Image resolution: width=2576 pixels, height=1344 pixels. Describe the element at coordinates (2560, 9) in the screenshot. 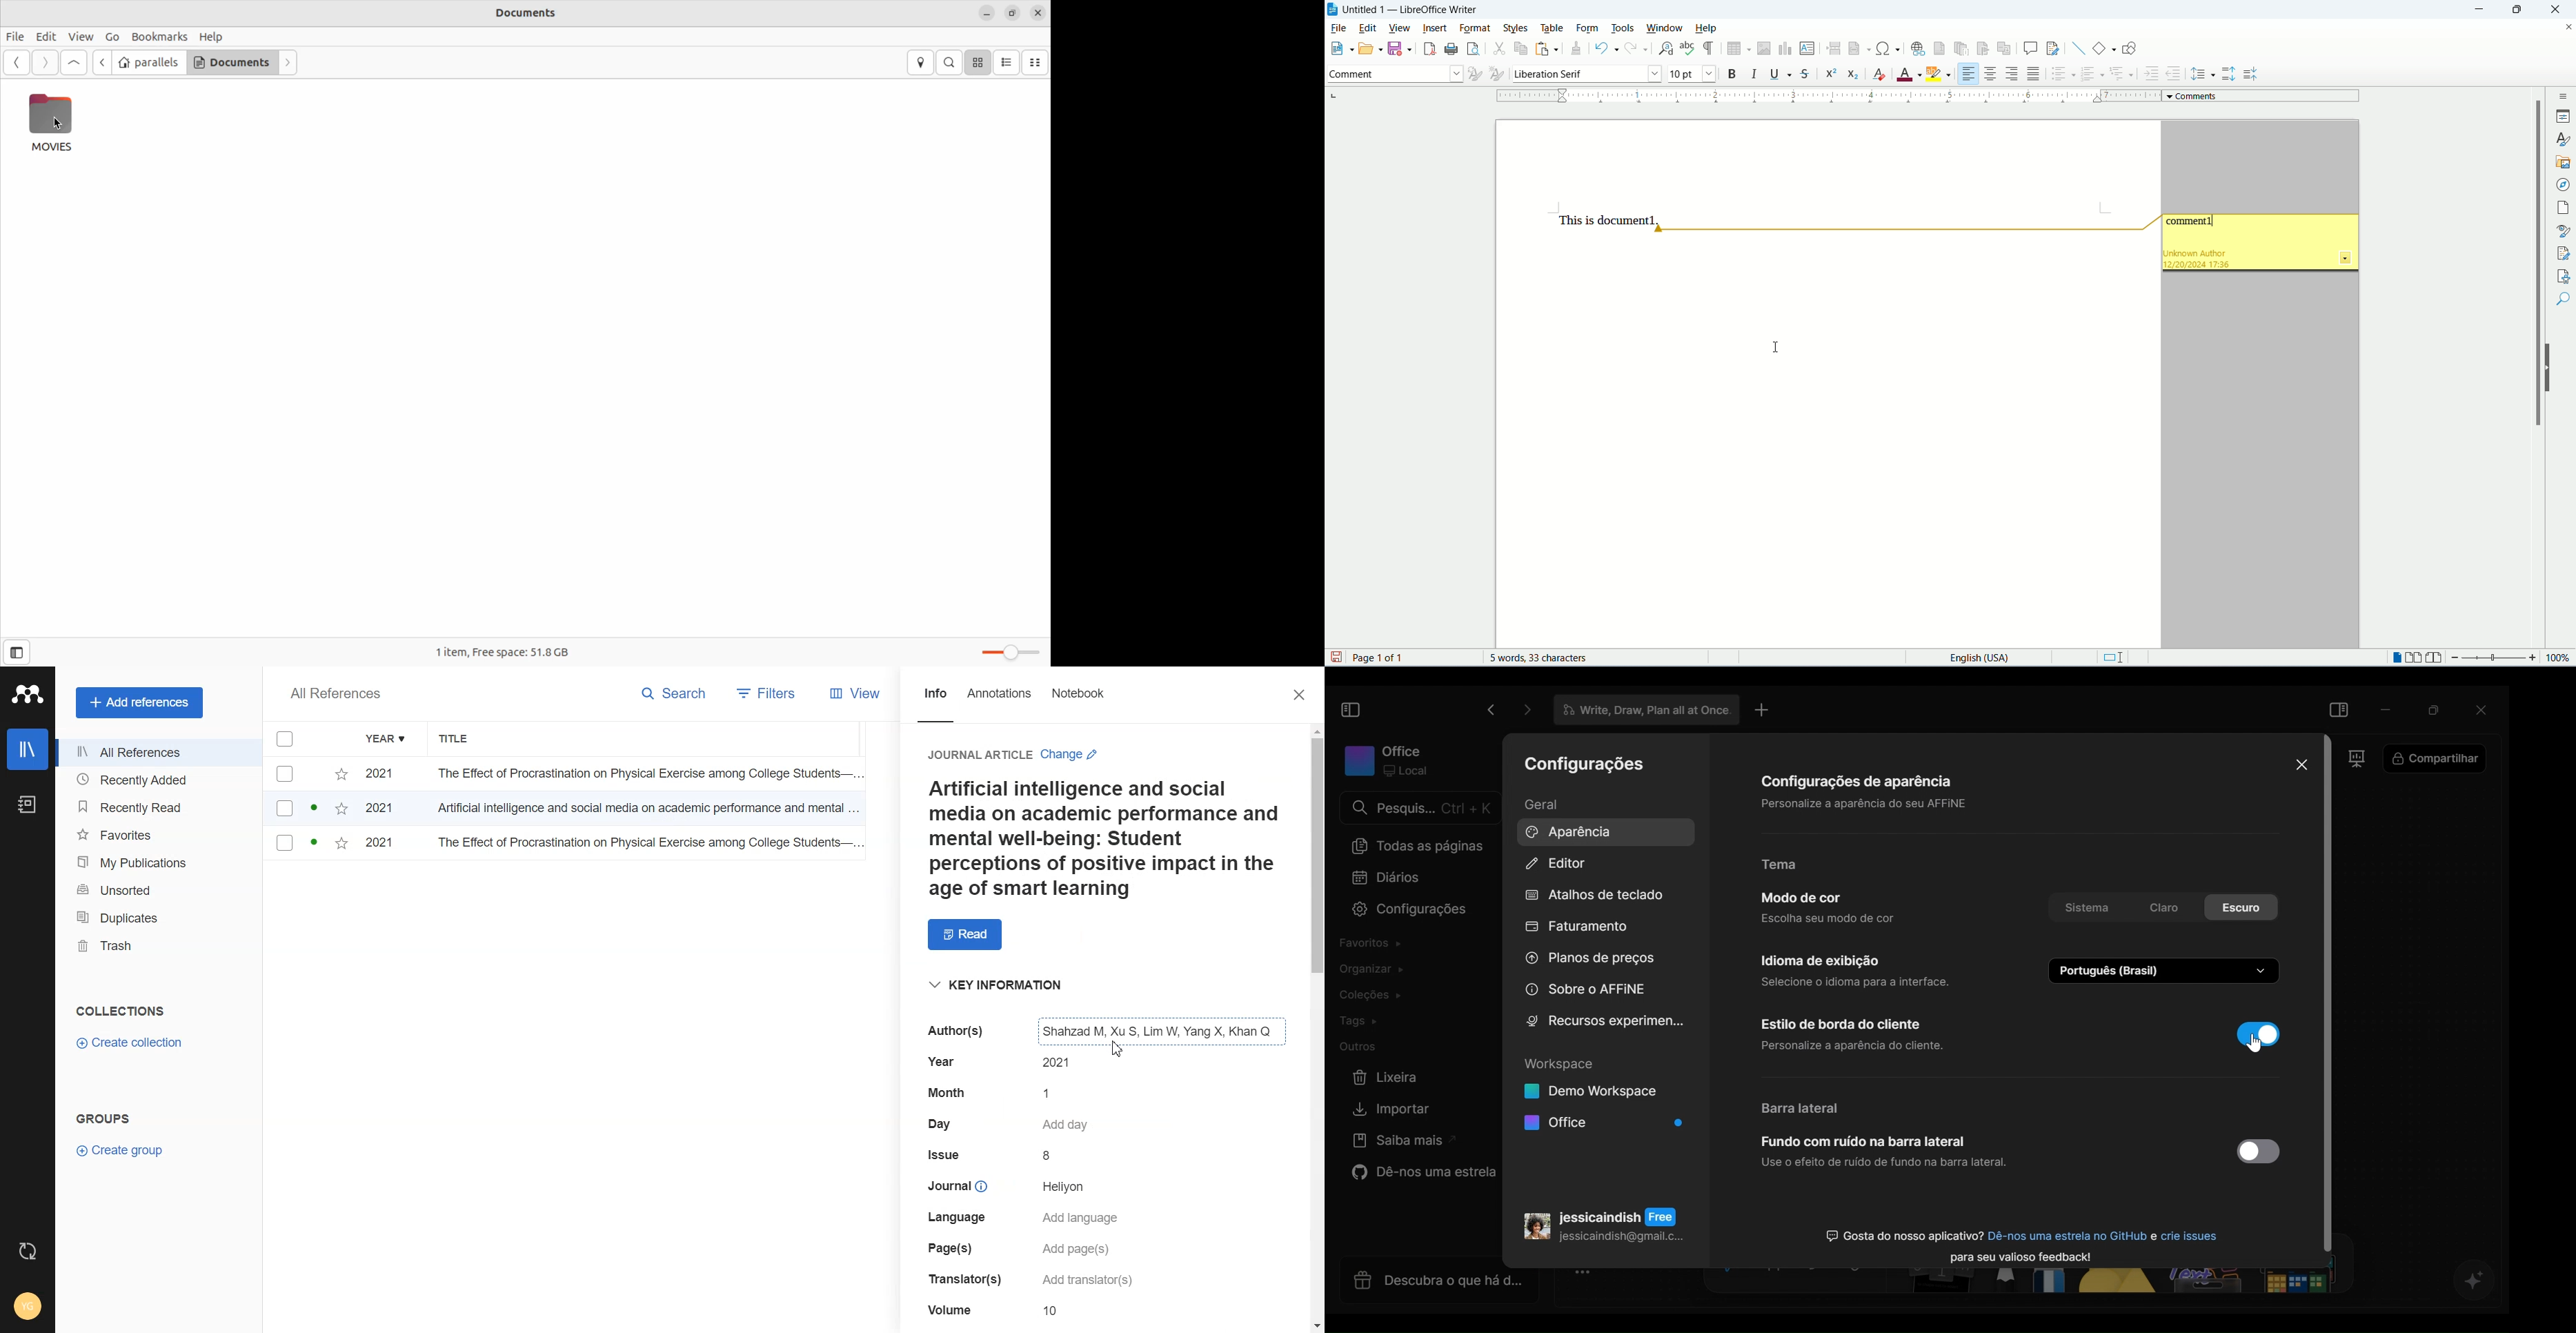

I see `close` at that location.